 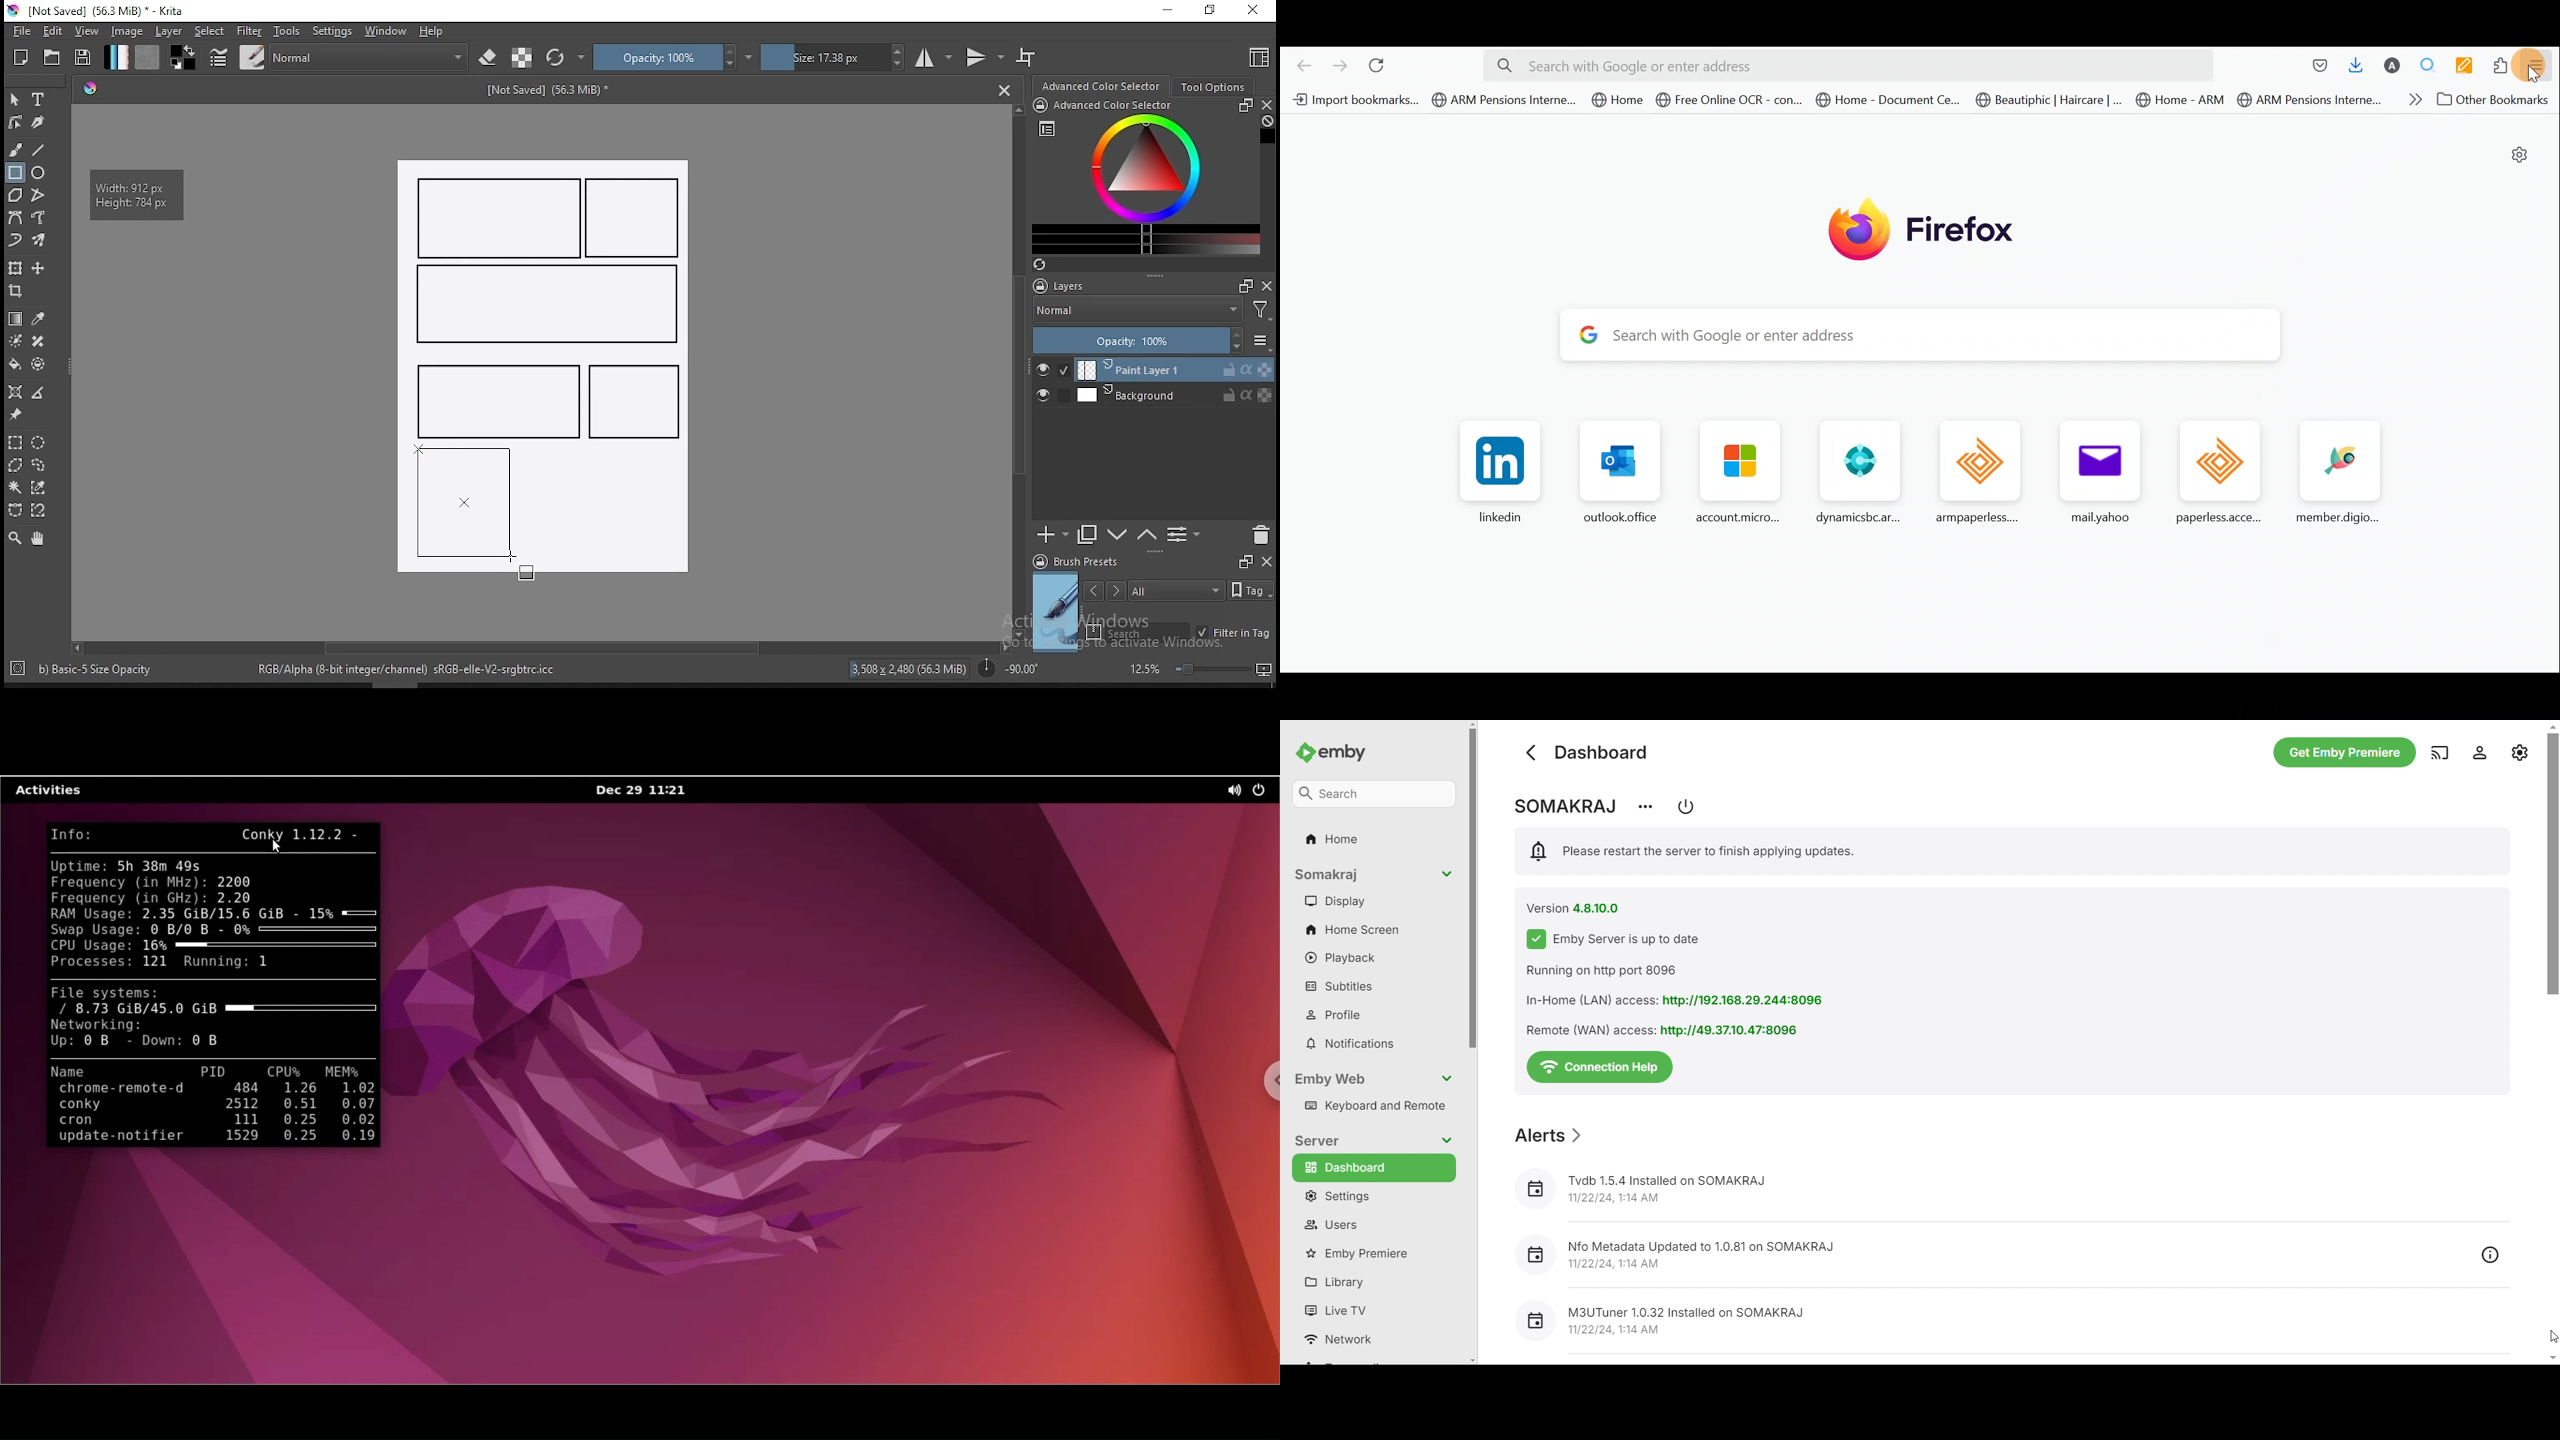 What do you see at coordinates (1020, 370) in the screenshot?
I see `scroll bar` at bounding box center [1020, 370].